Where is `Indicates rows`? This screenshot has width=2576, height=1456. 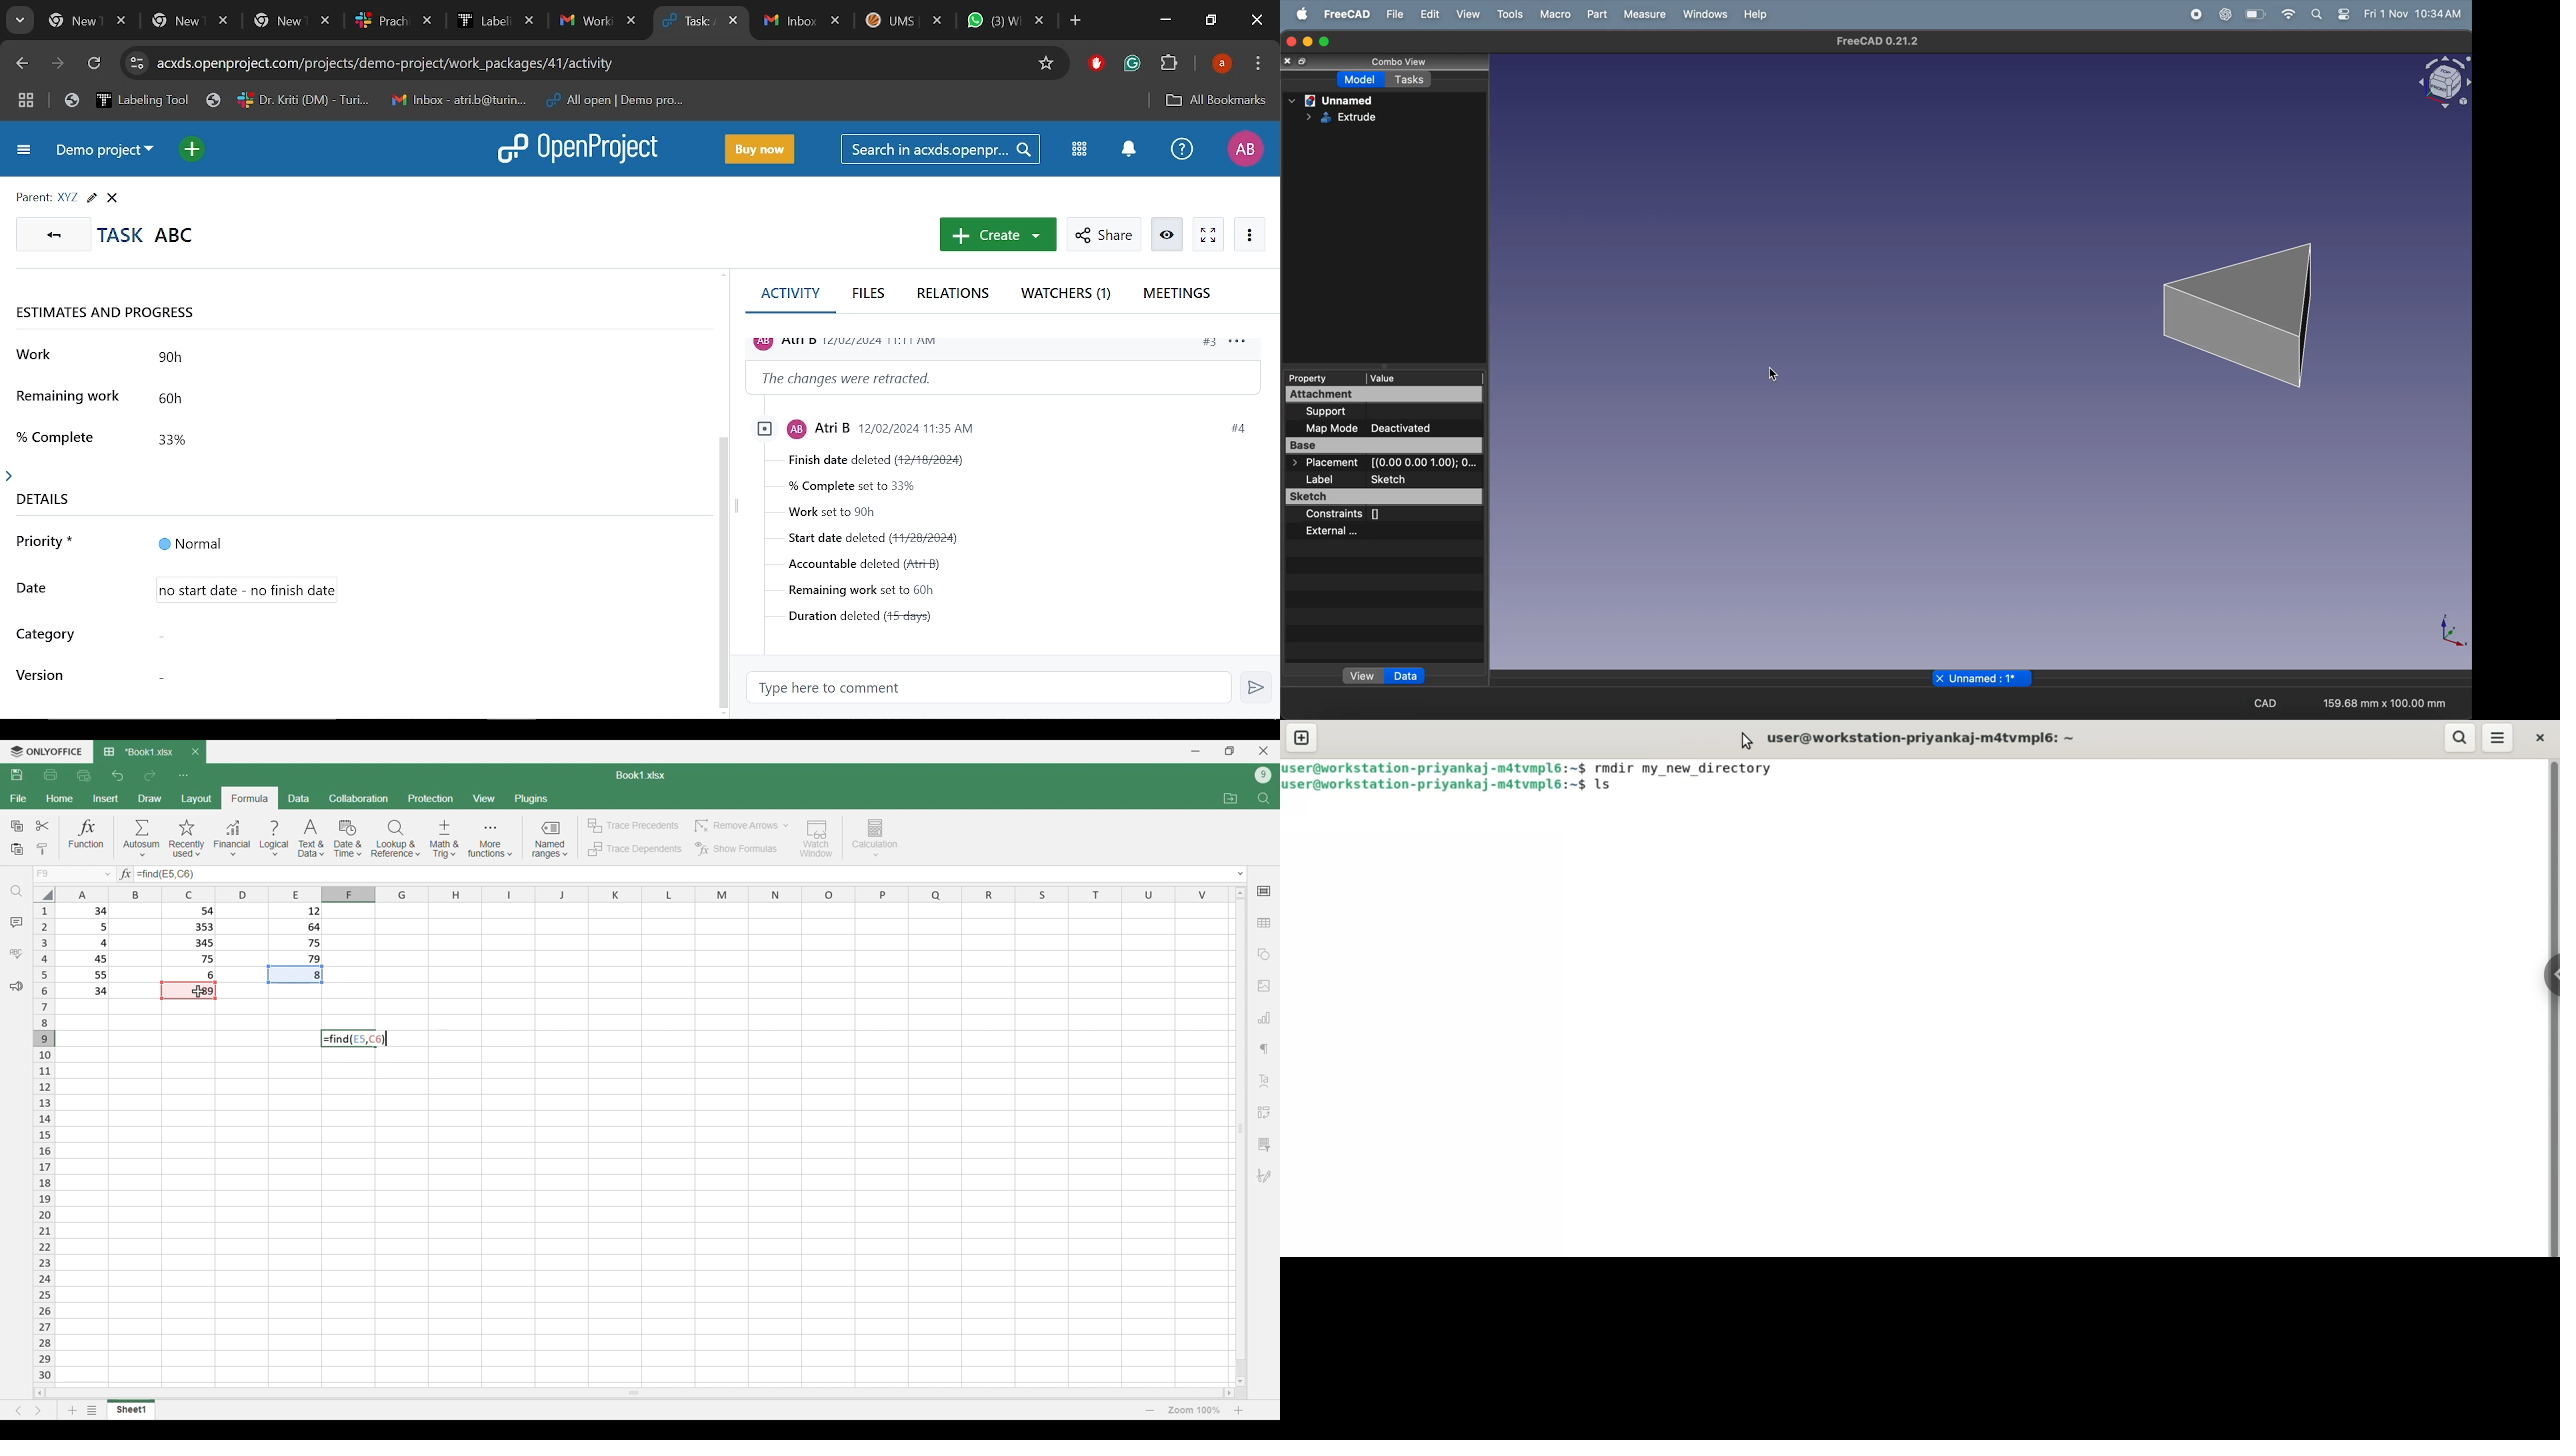 Indicates rows is located at coordinates (44, 1141).